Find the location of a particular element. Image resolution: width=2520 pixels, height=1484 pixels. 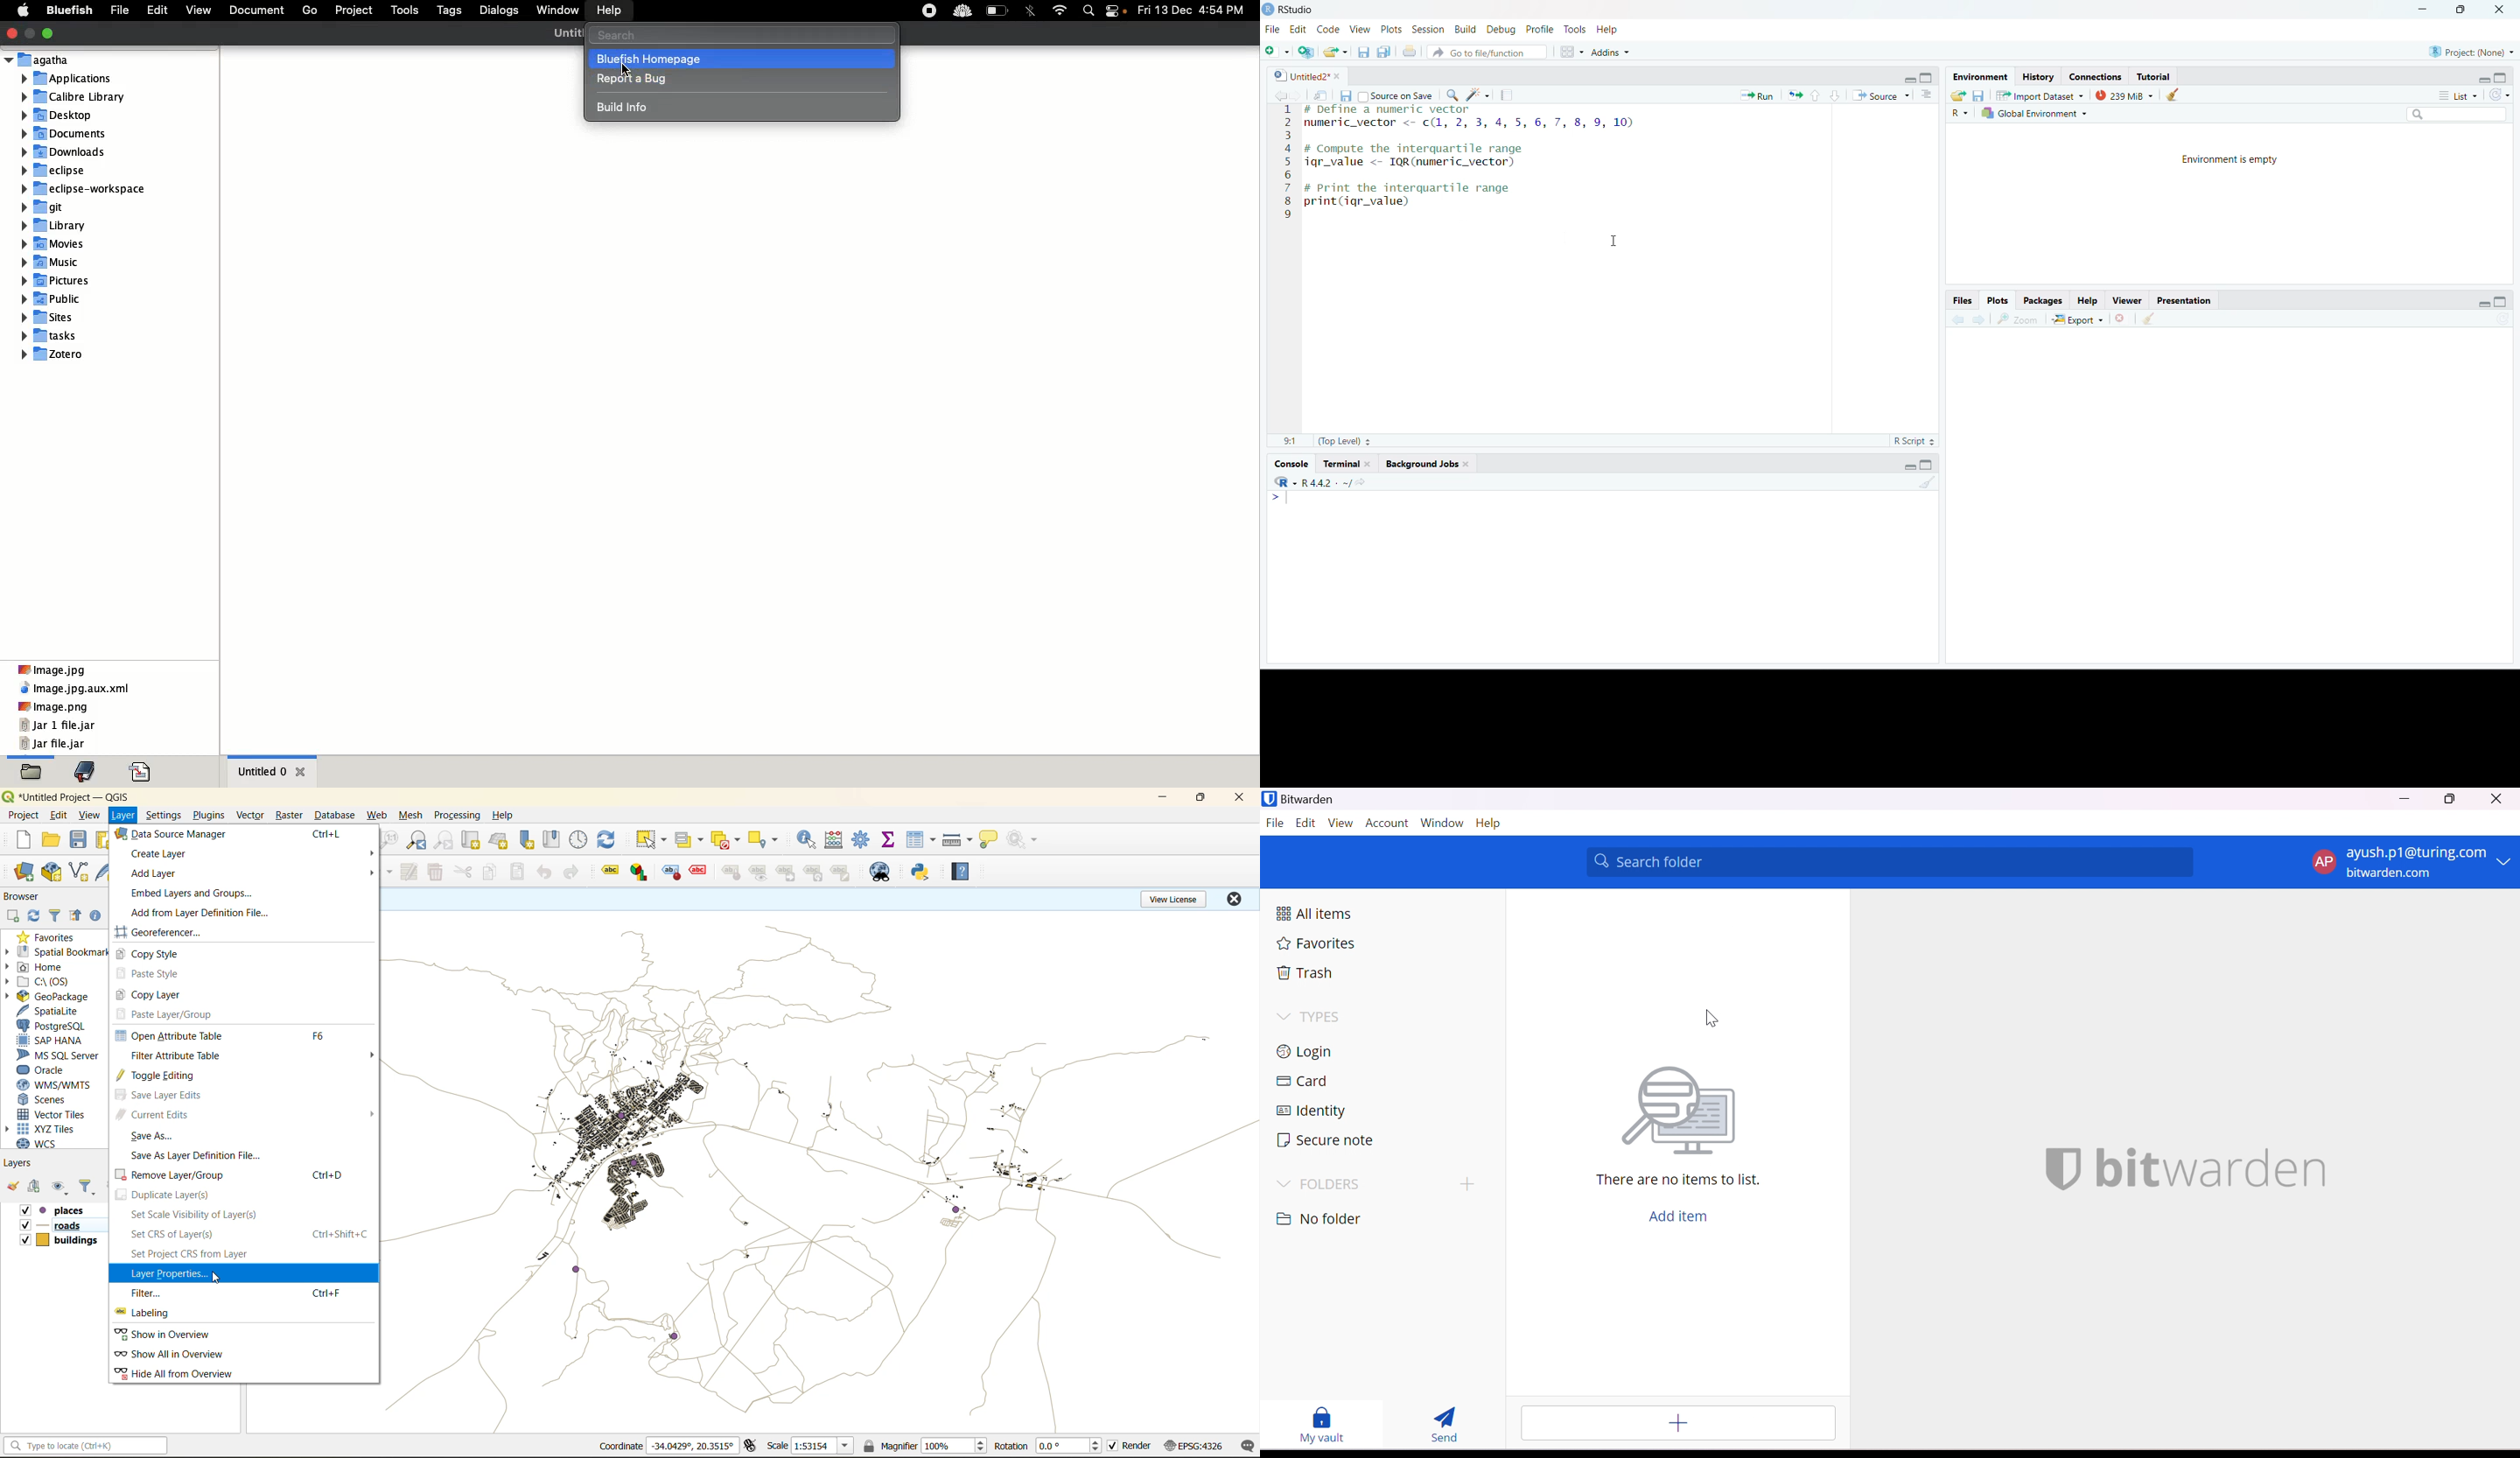

Go forward to the next source location (Ctrl + F10) is located at coordinates (1977, 320).